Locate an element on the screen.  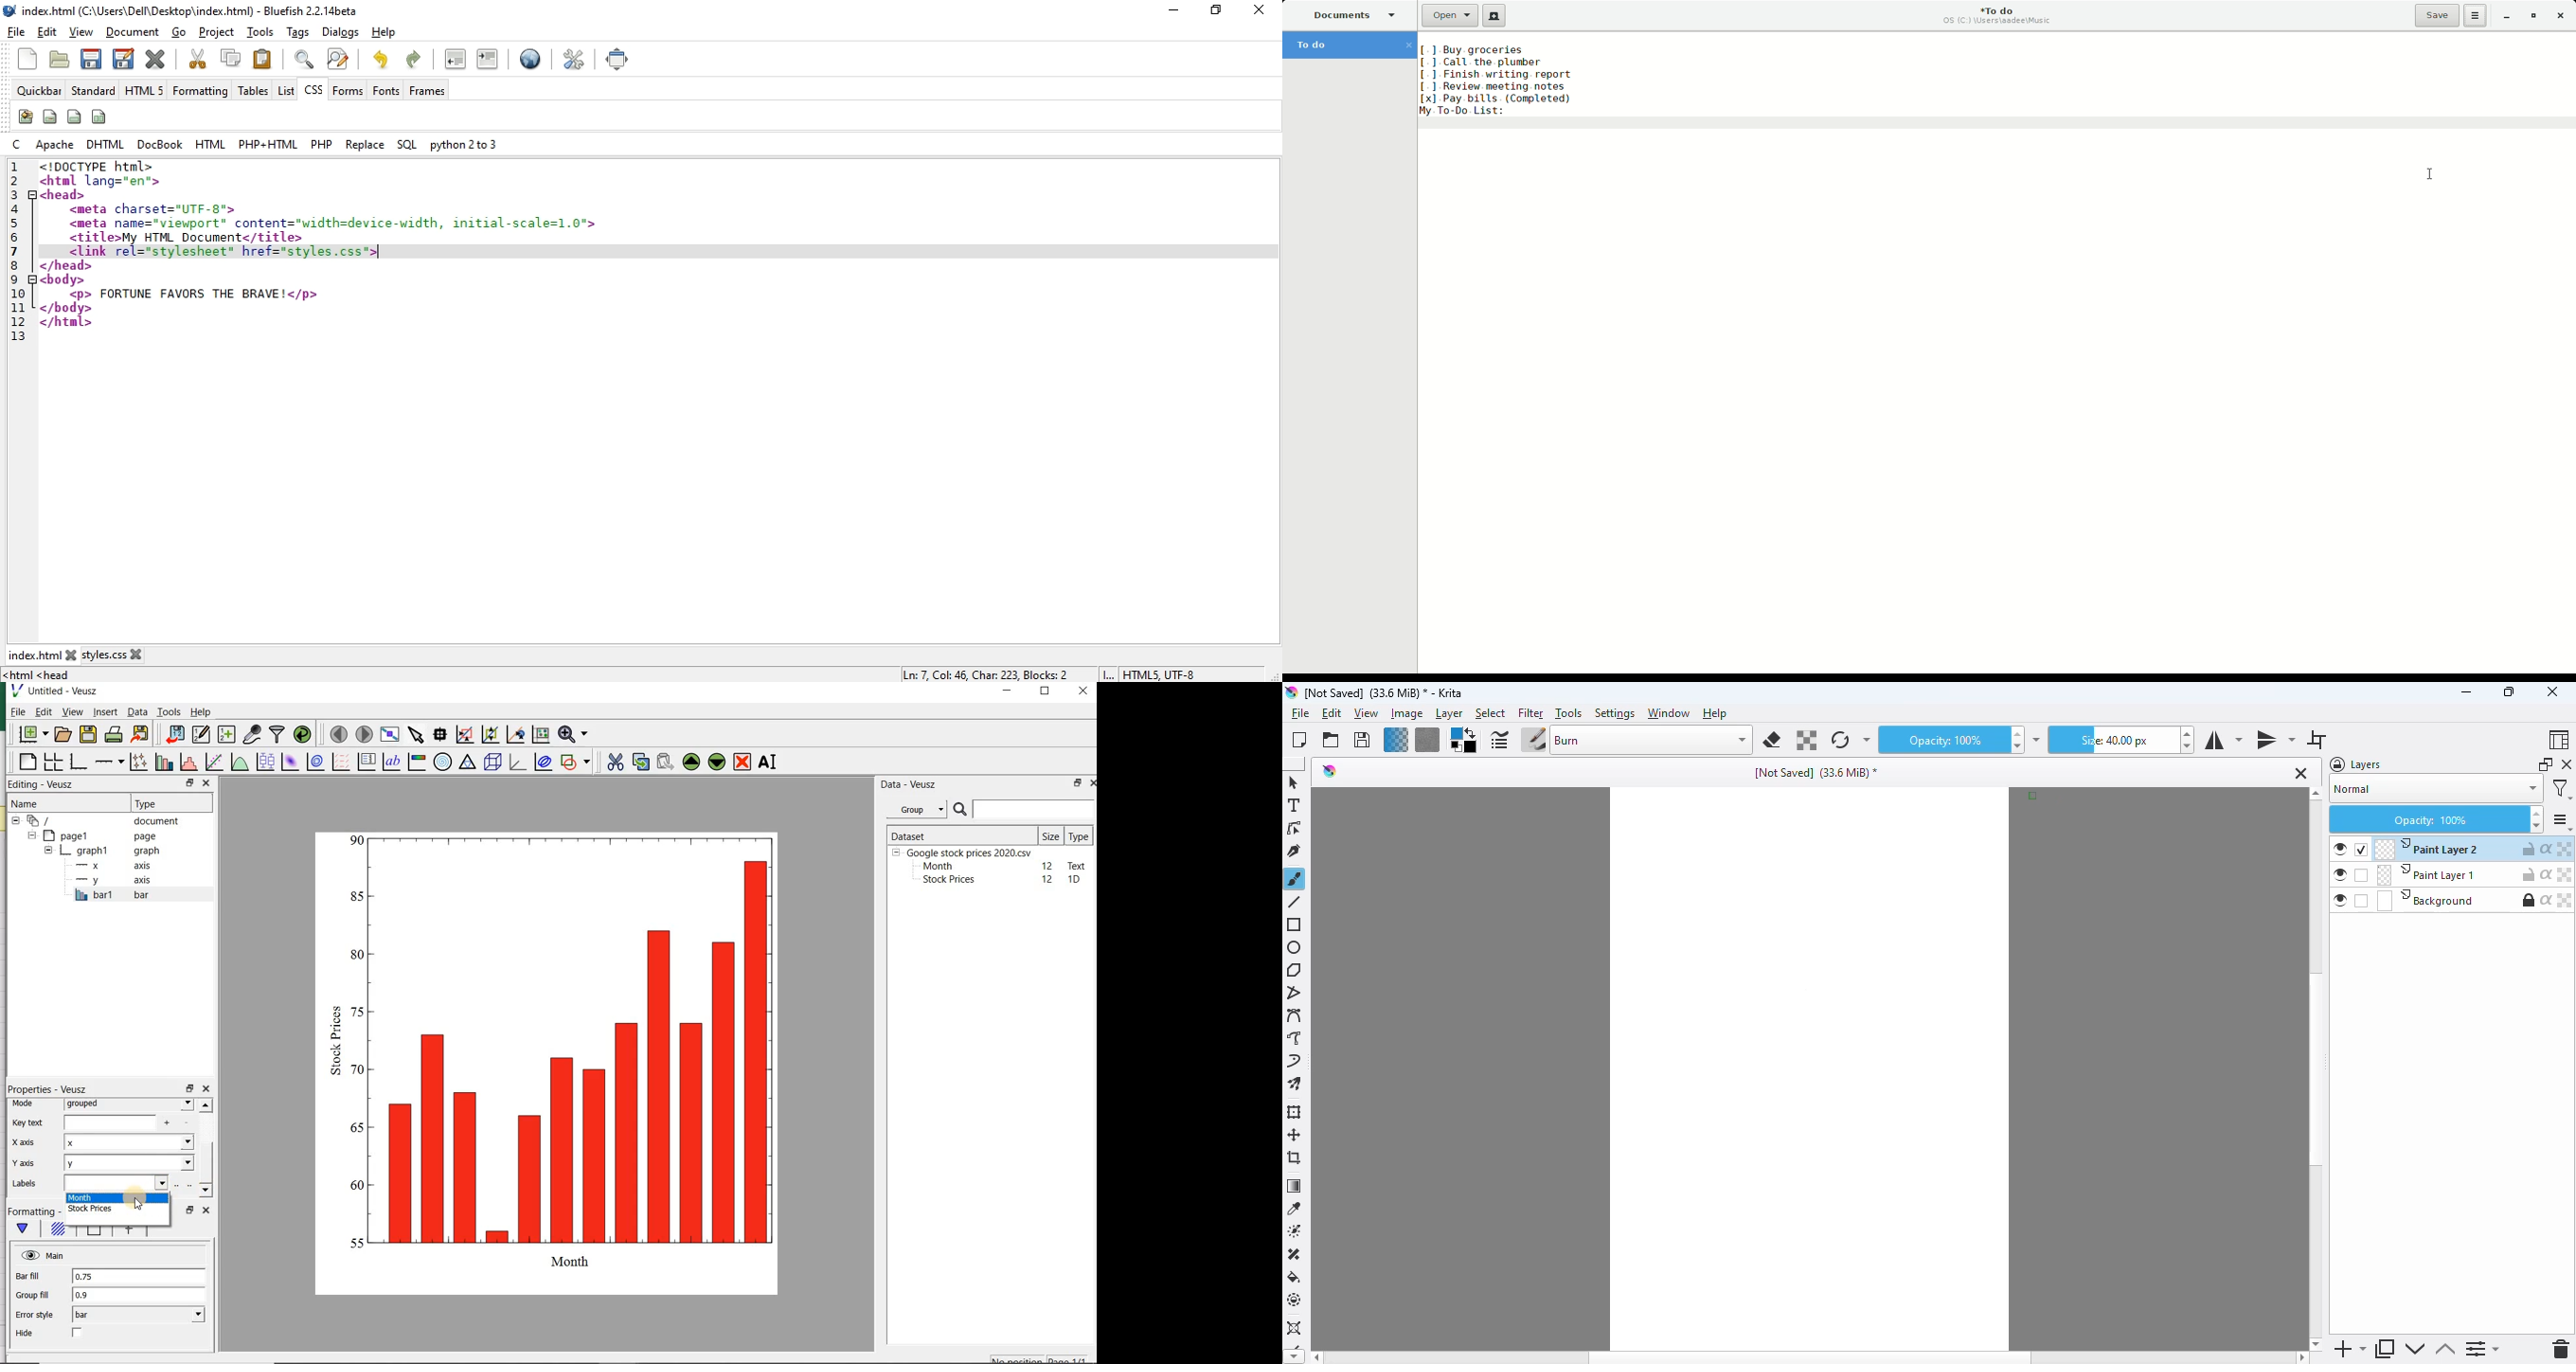
smart patch tool is located at coordinates (1295, 1254).